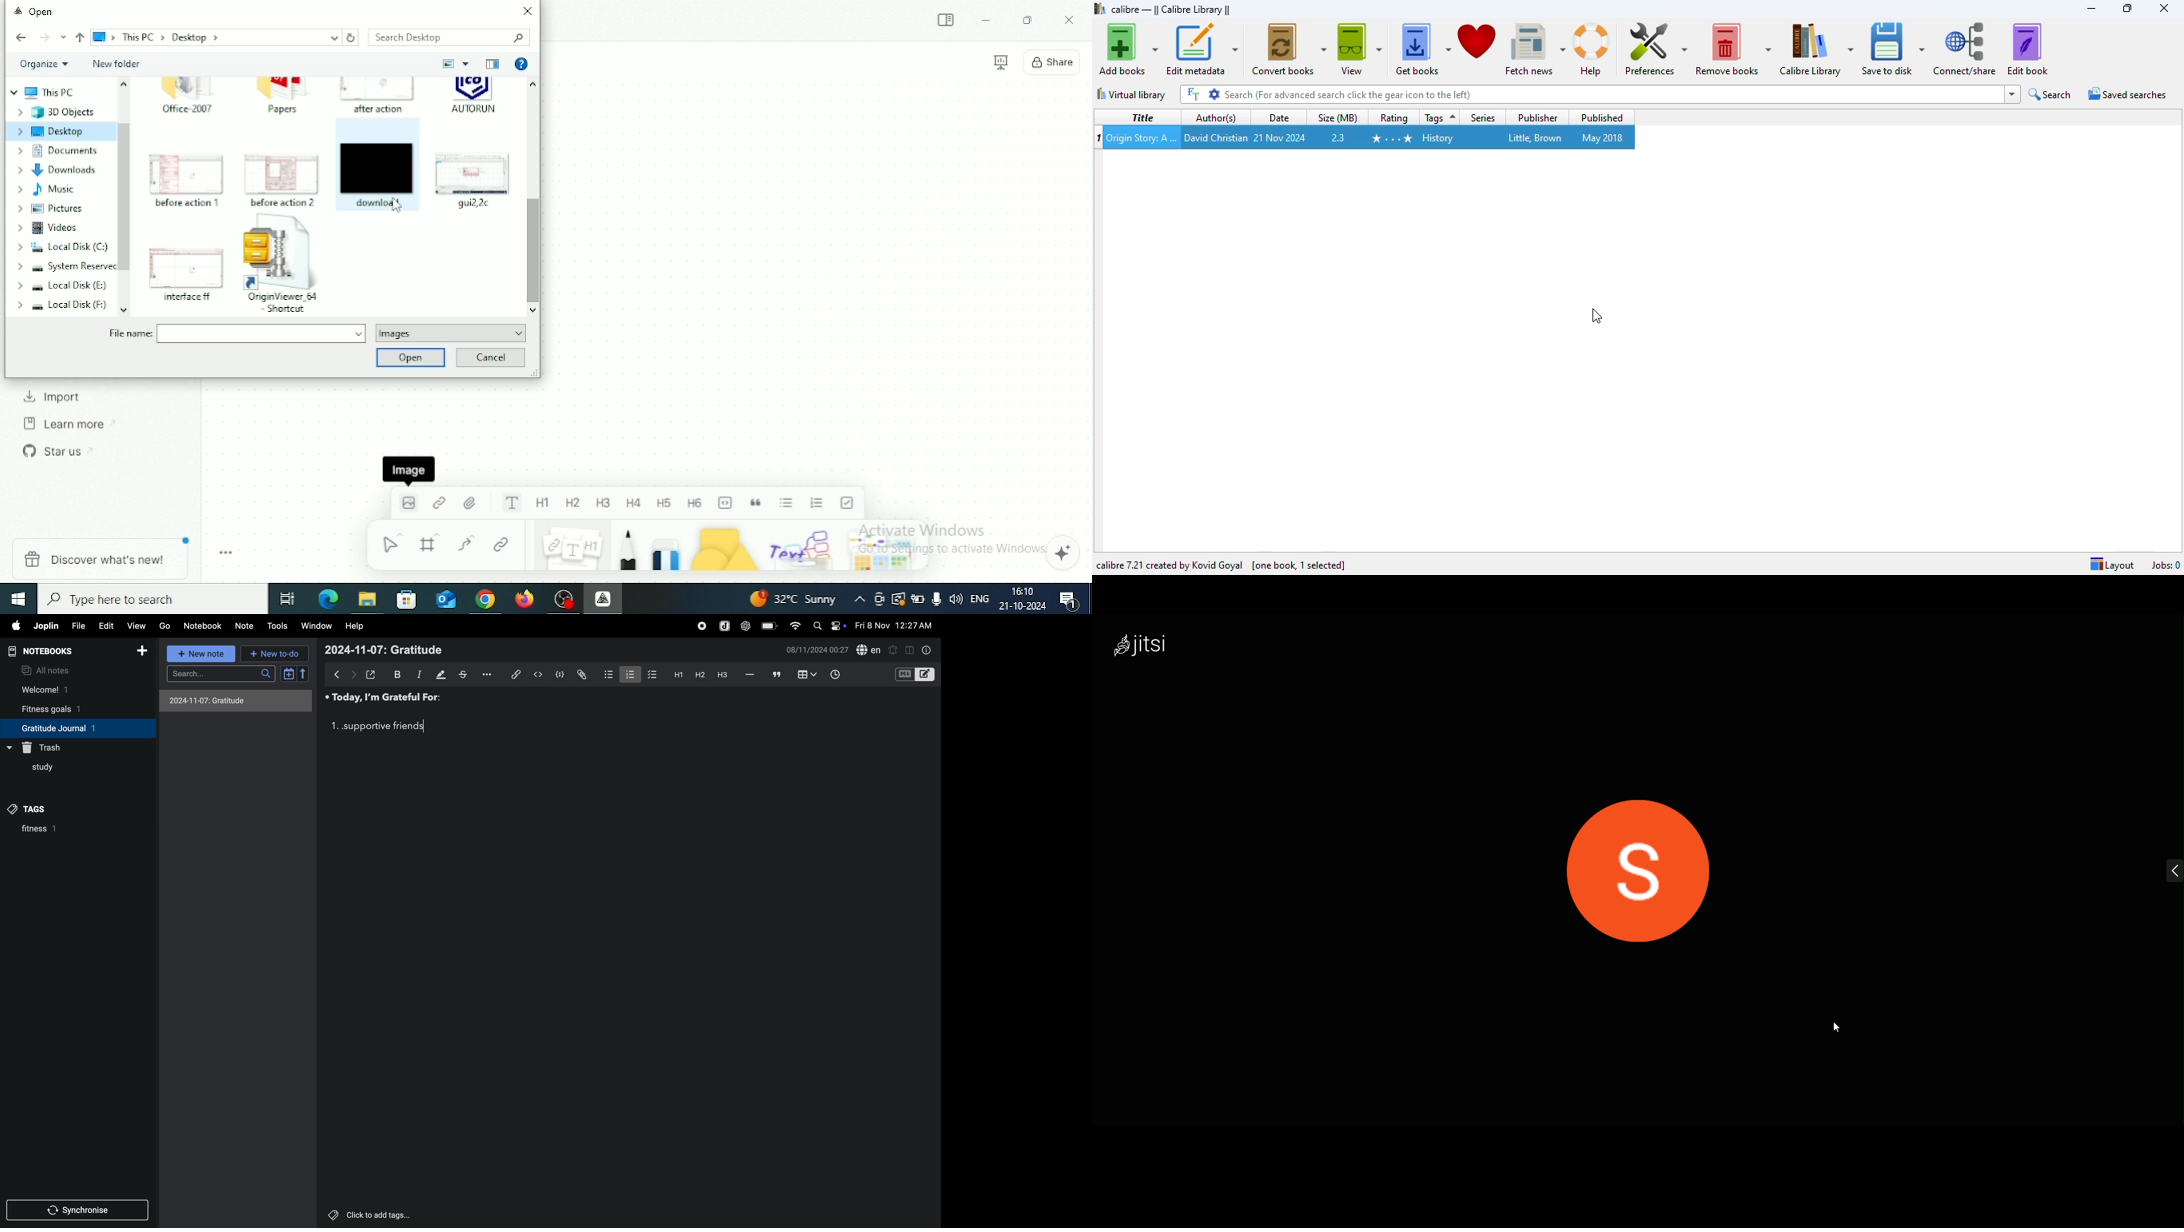 The width and height of the screenshot is (2184, 1232). What do you see at coordinates (448, 64) in the screenshot?
I see `Change your view` at bounding box center [448, 64].